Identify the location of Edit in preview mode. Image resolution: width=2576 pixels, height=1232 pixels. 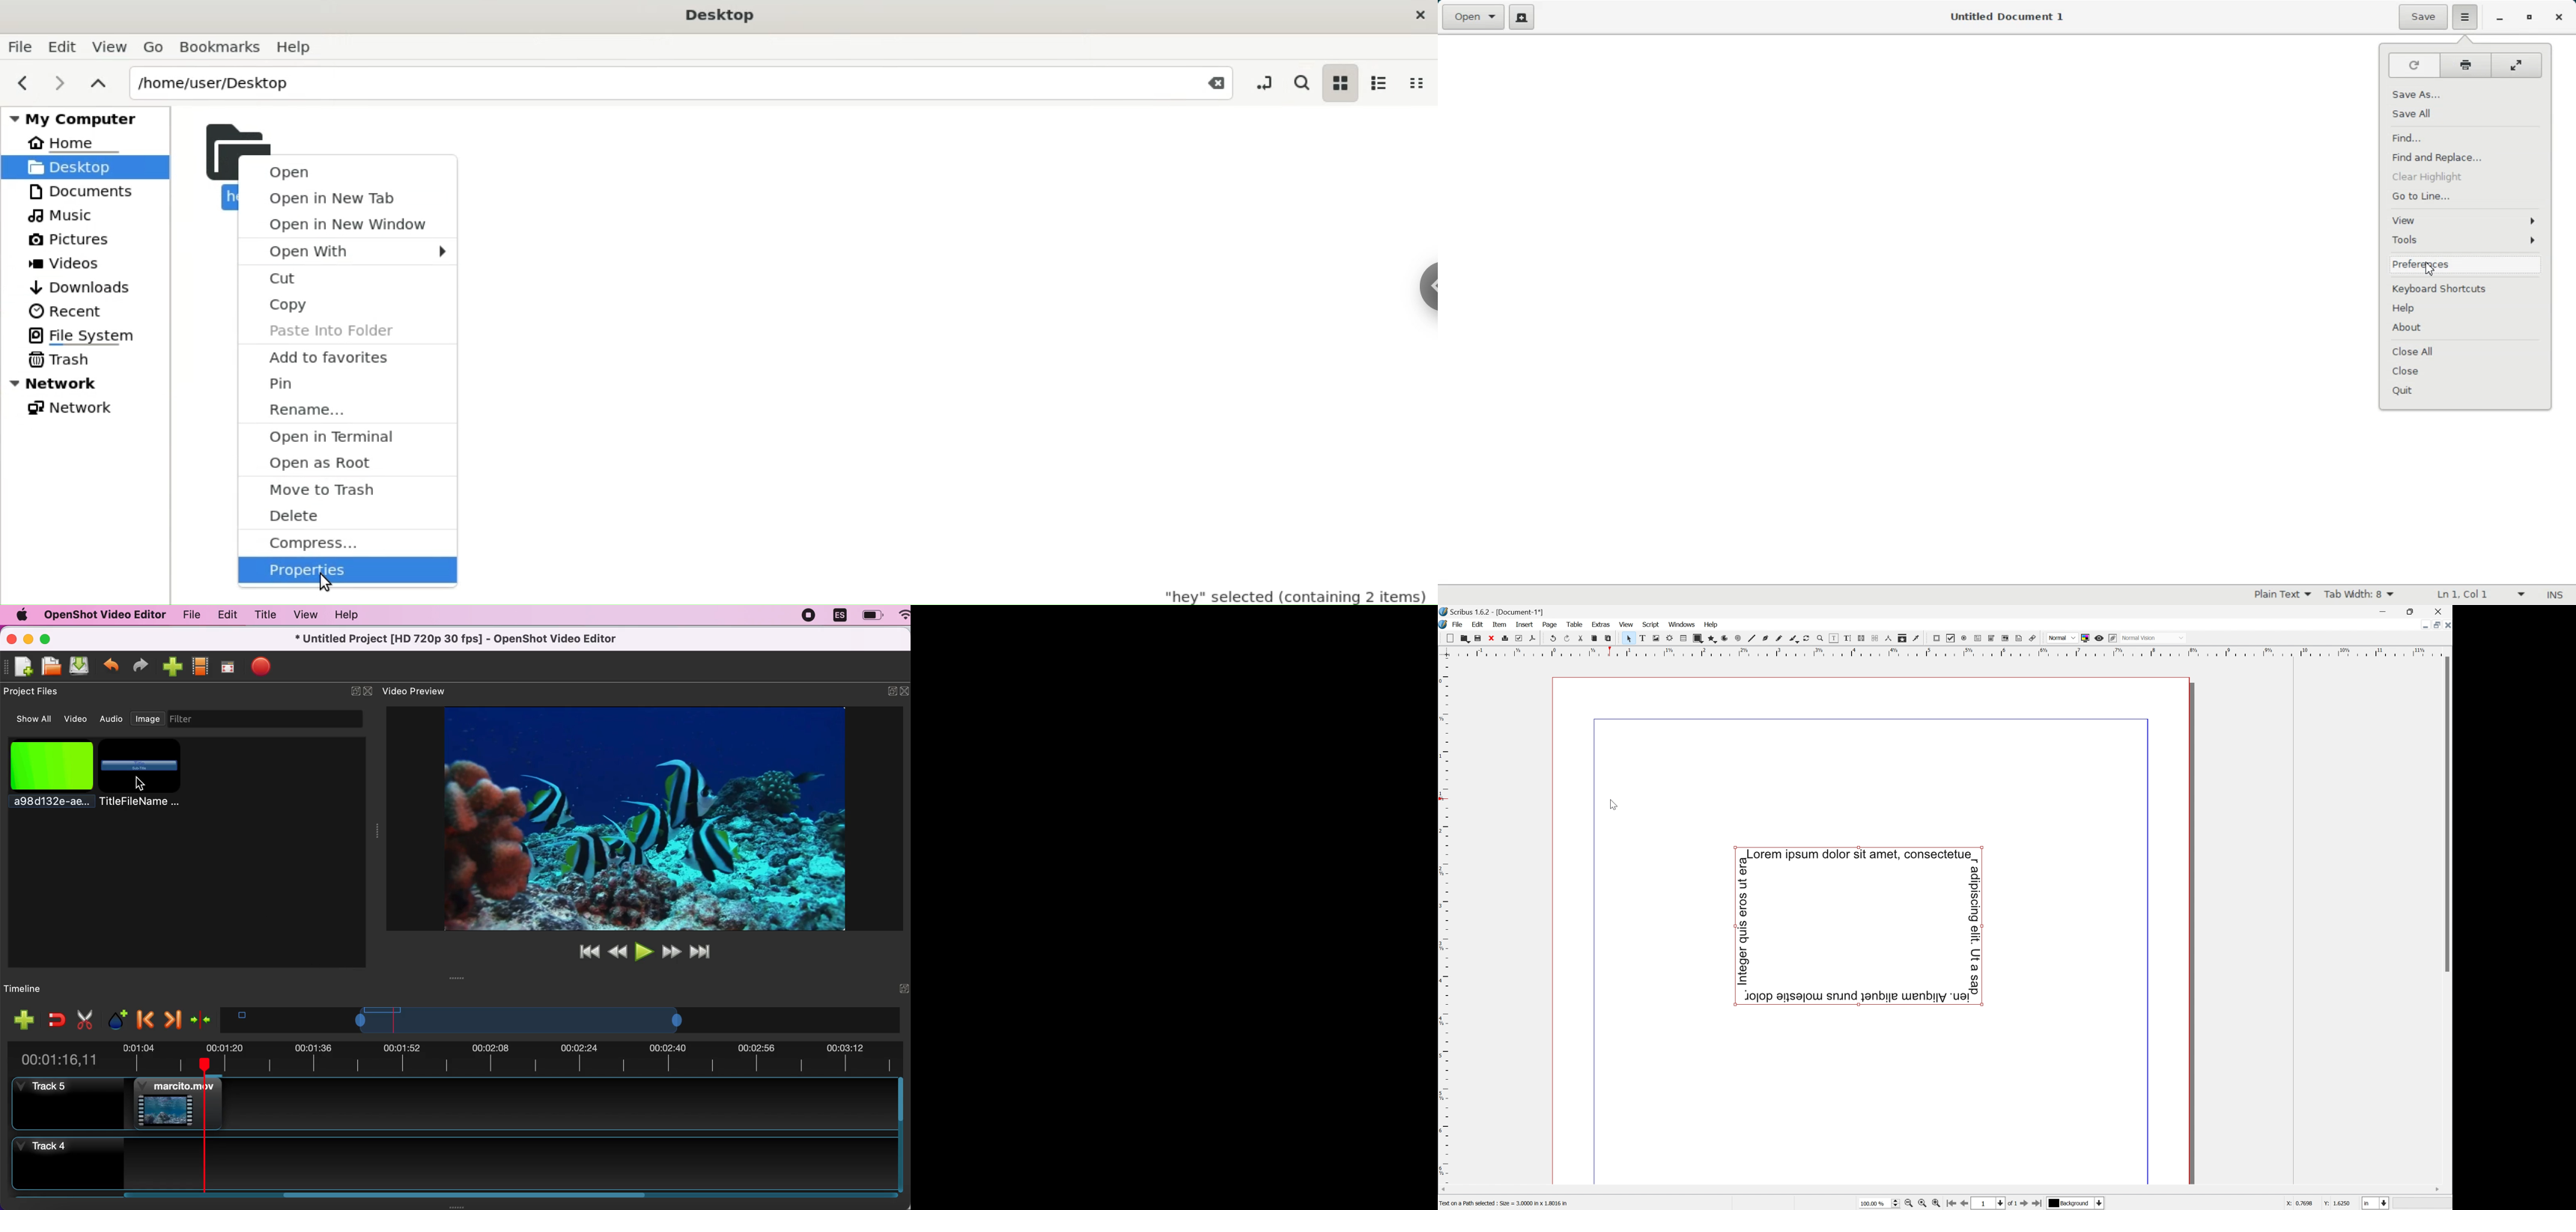
(2113, 638).